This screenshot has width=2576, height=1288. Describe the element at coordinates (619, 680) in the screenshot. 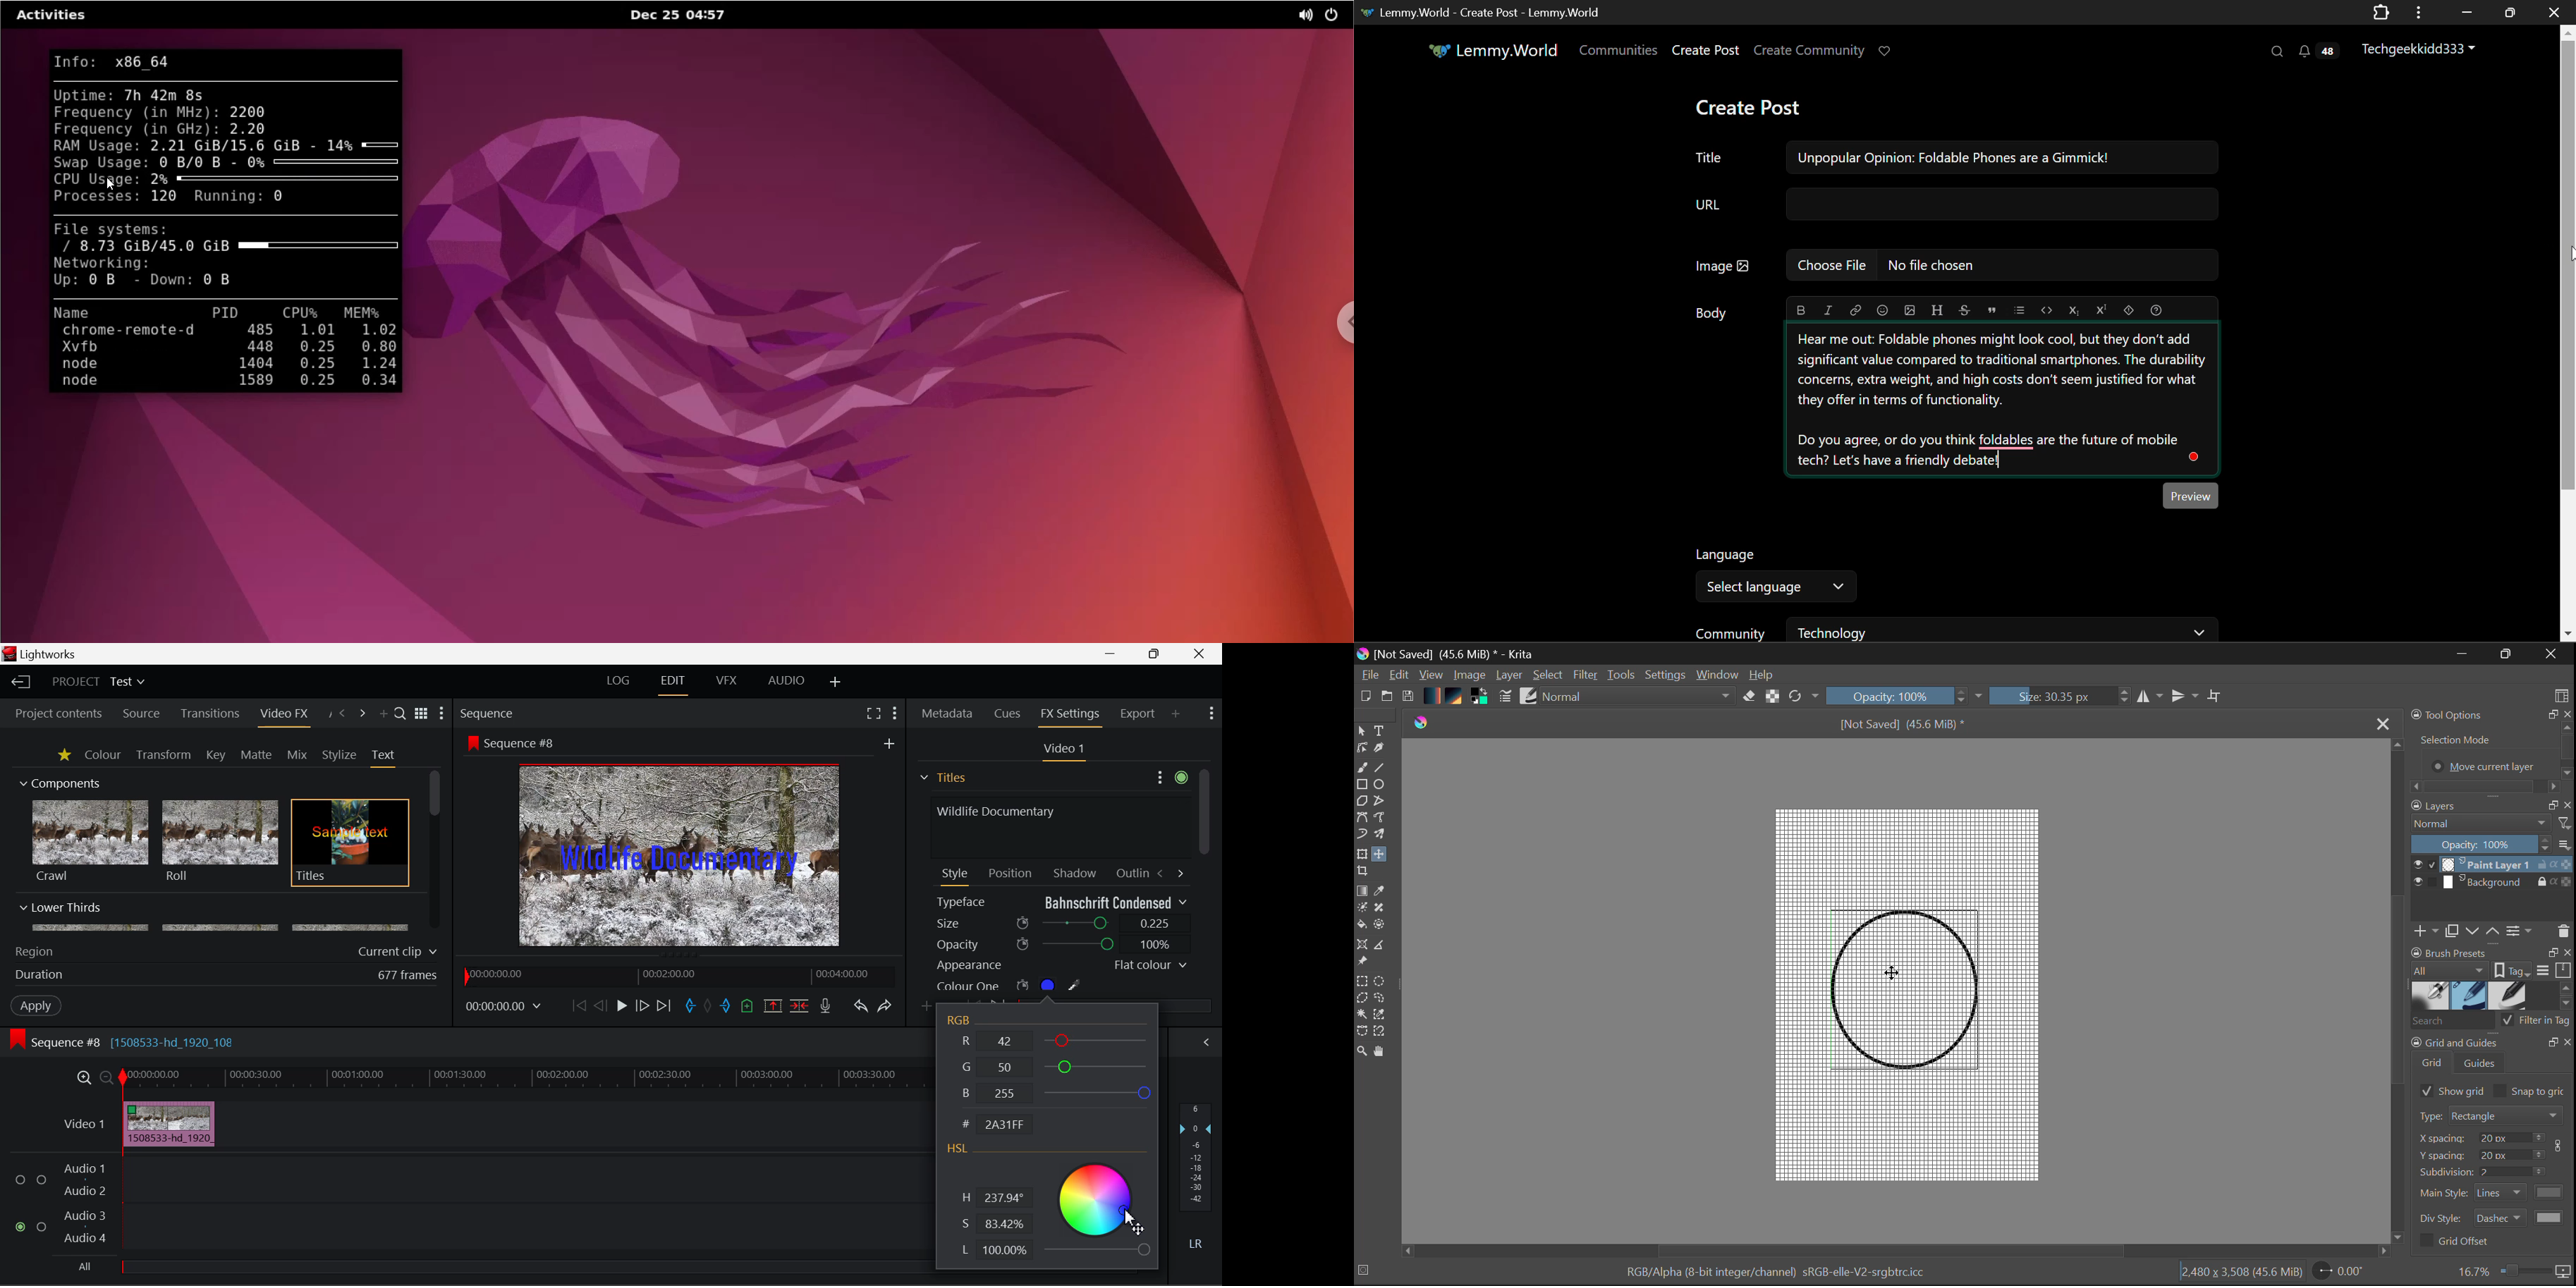

I see `LOG Layout` at that location.